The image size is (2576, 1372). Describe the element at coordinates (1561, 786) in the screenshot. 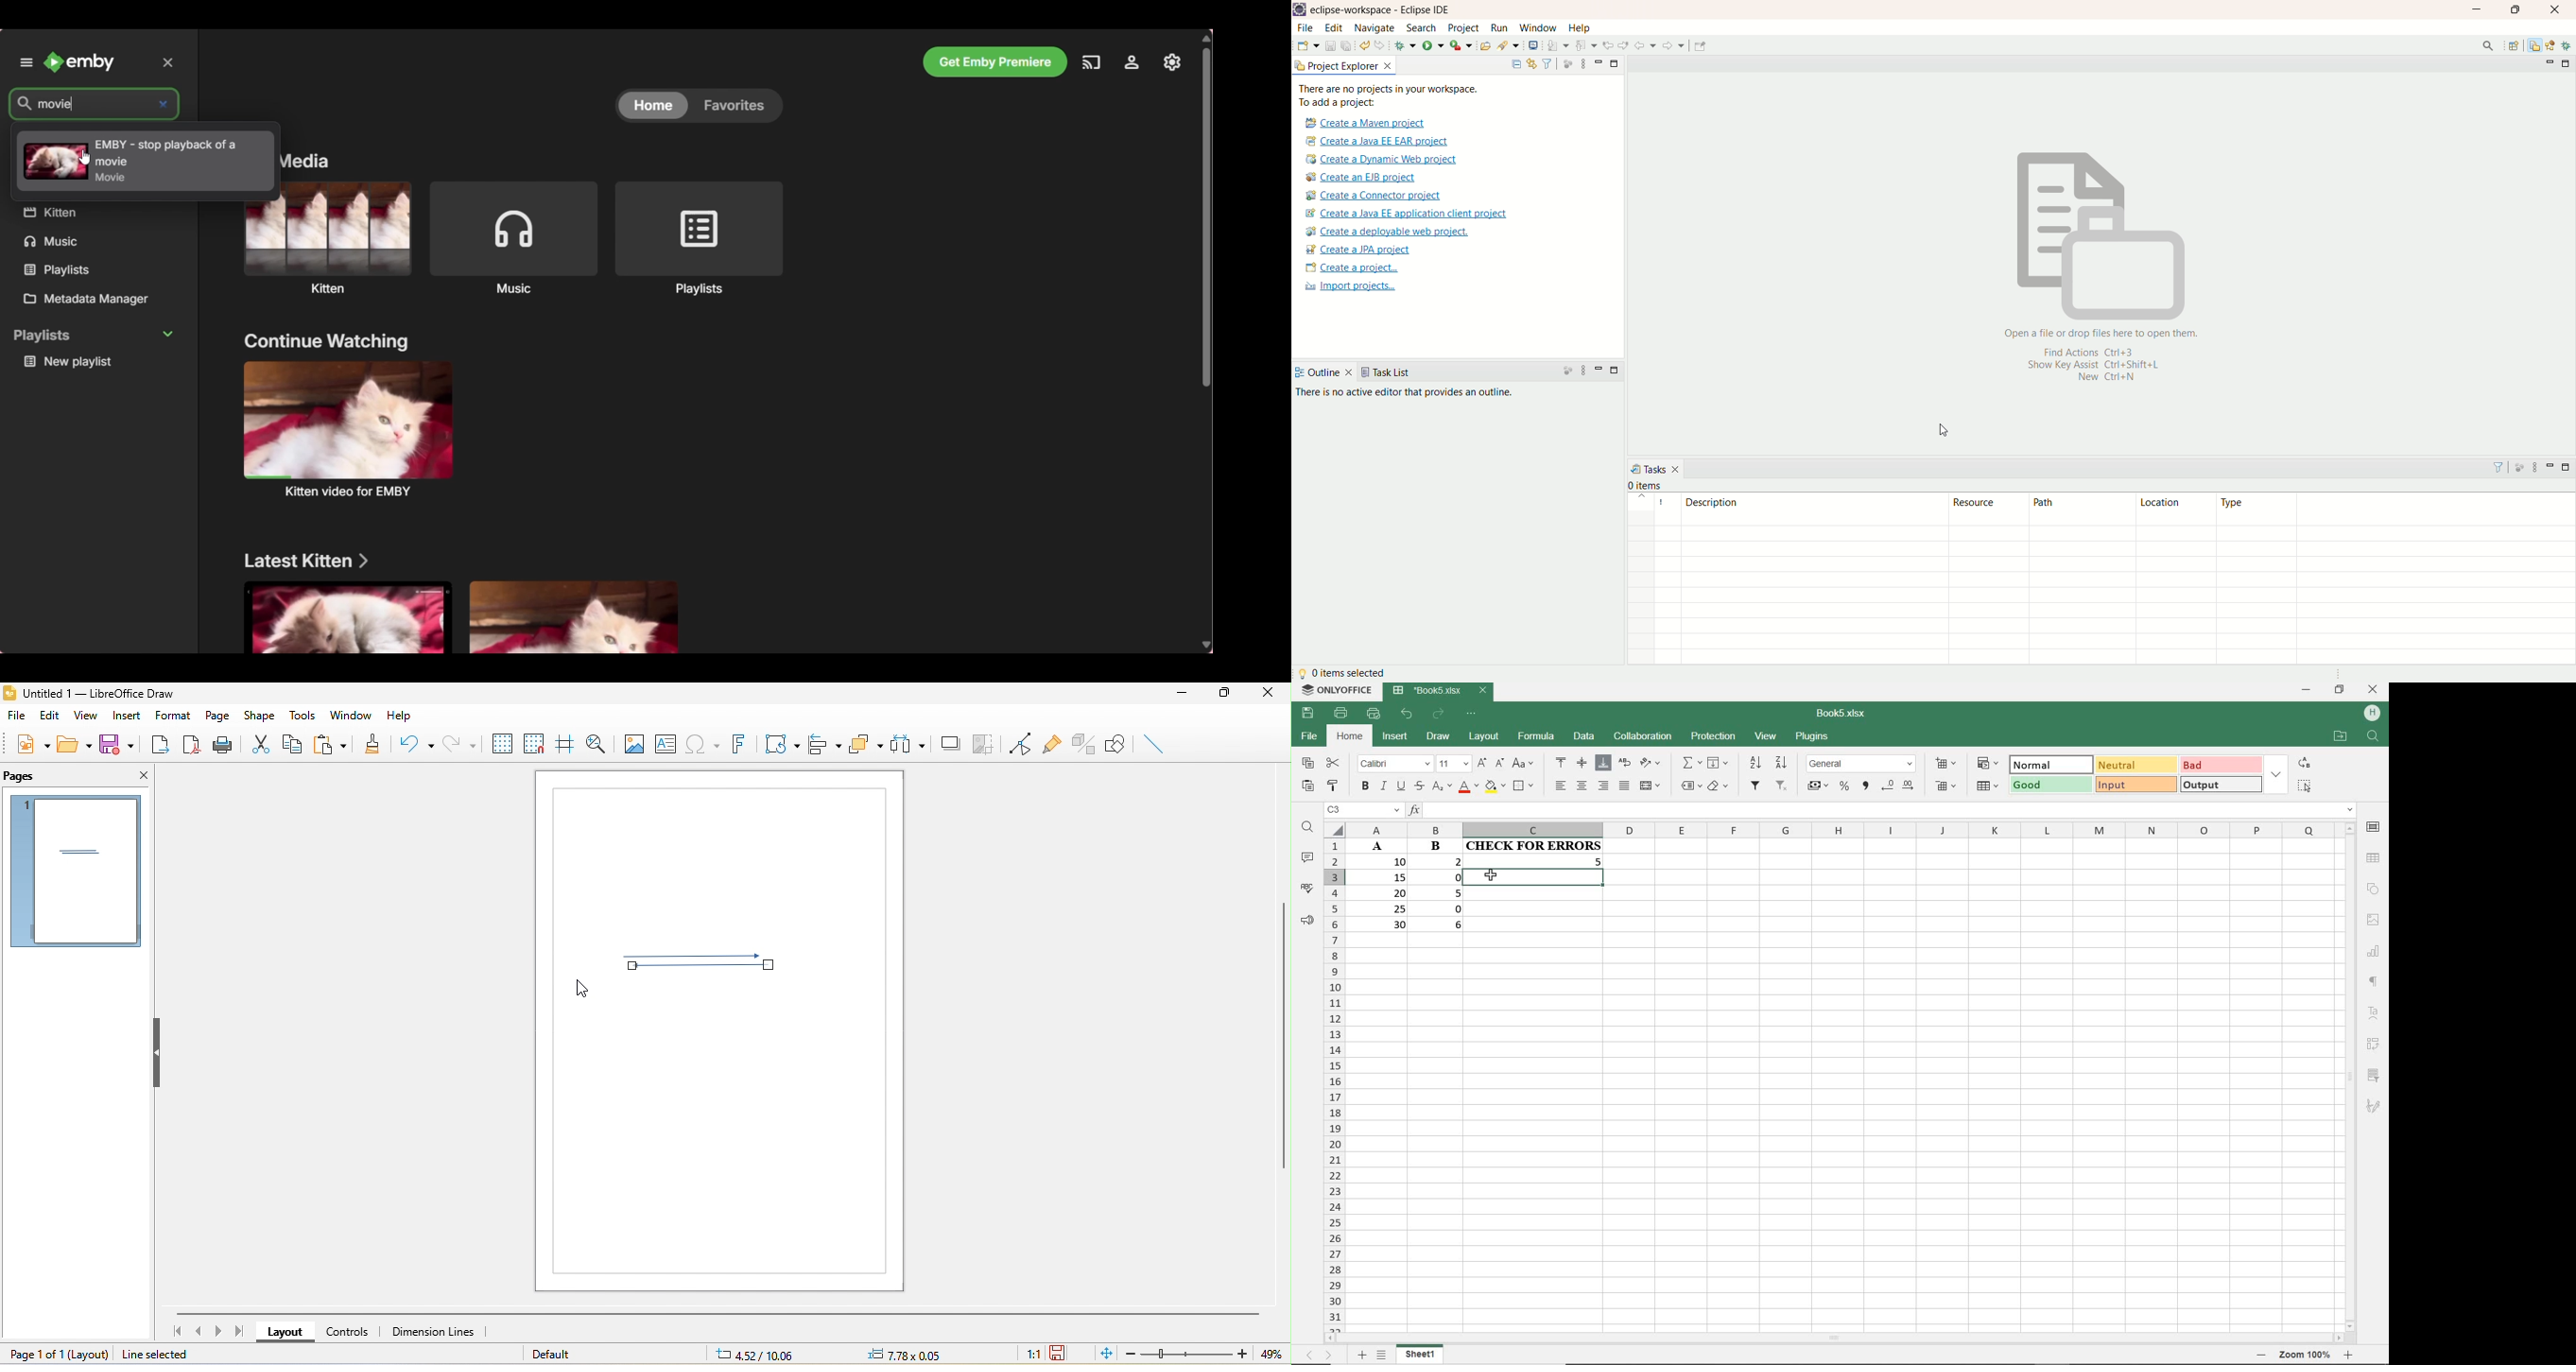

I see `ALIGN LEFT` at that location.